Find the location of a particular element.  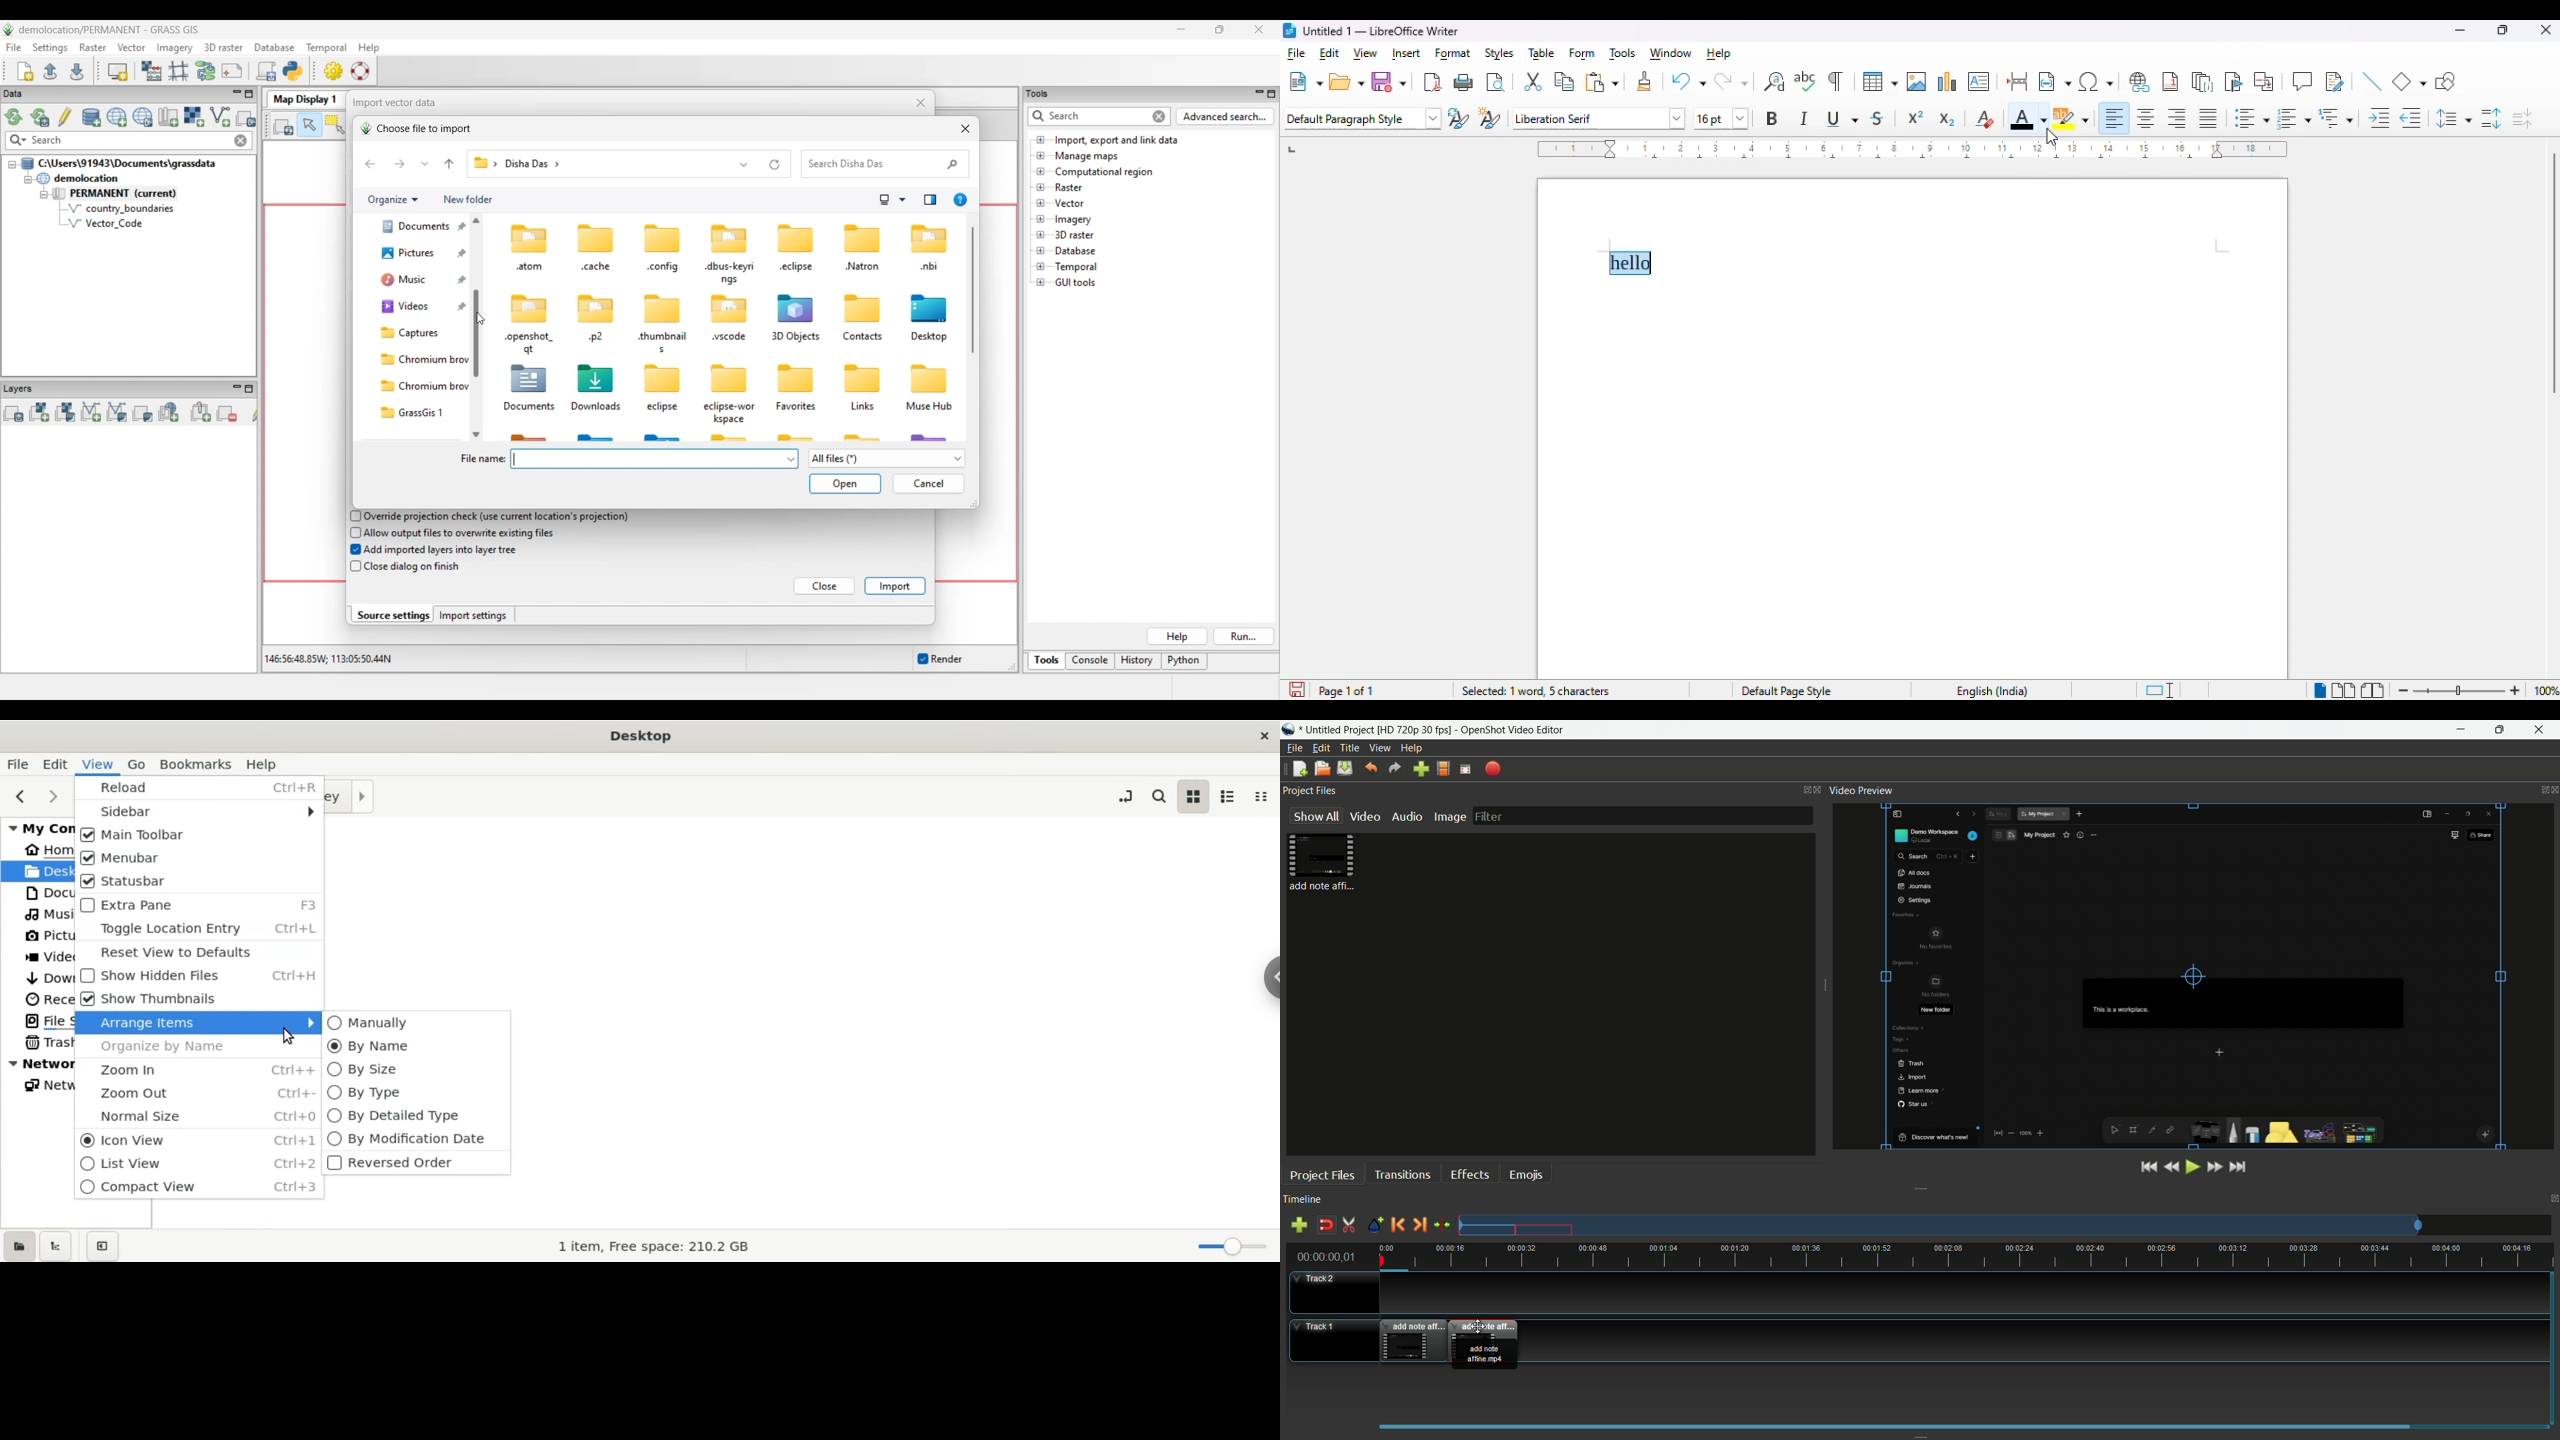

subscript is located at coordinates (1946, 120).